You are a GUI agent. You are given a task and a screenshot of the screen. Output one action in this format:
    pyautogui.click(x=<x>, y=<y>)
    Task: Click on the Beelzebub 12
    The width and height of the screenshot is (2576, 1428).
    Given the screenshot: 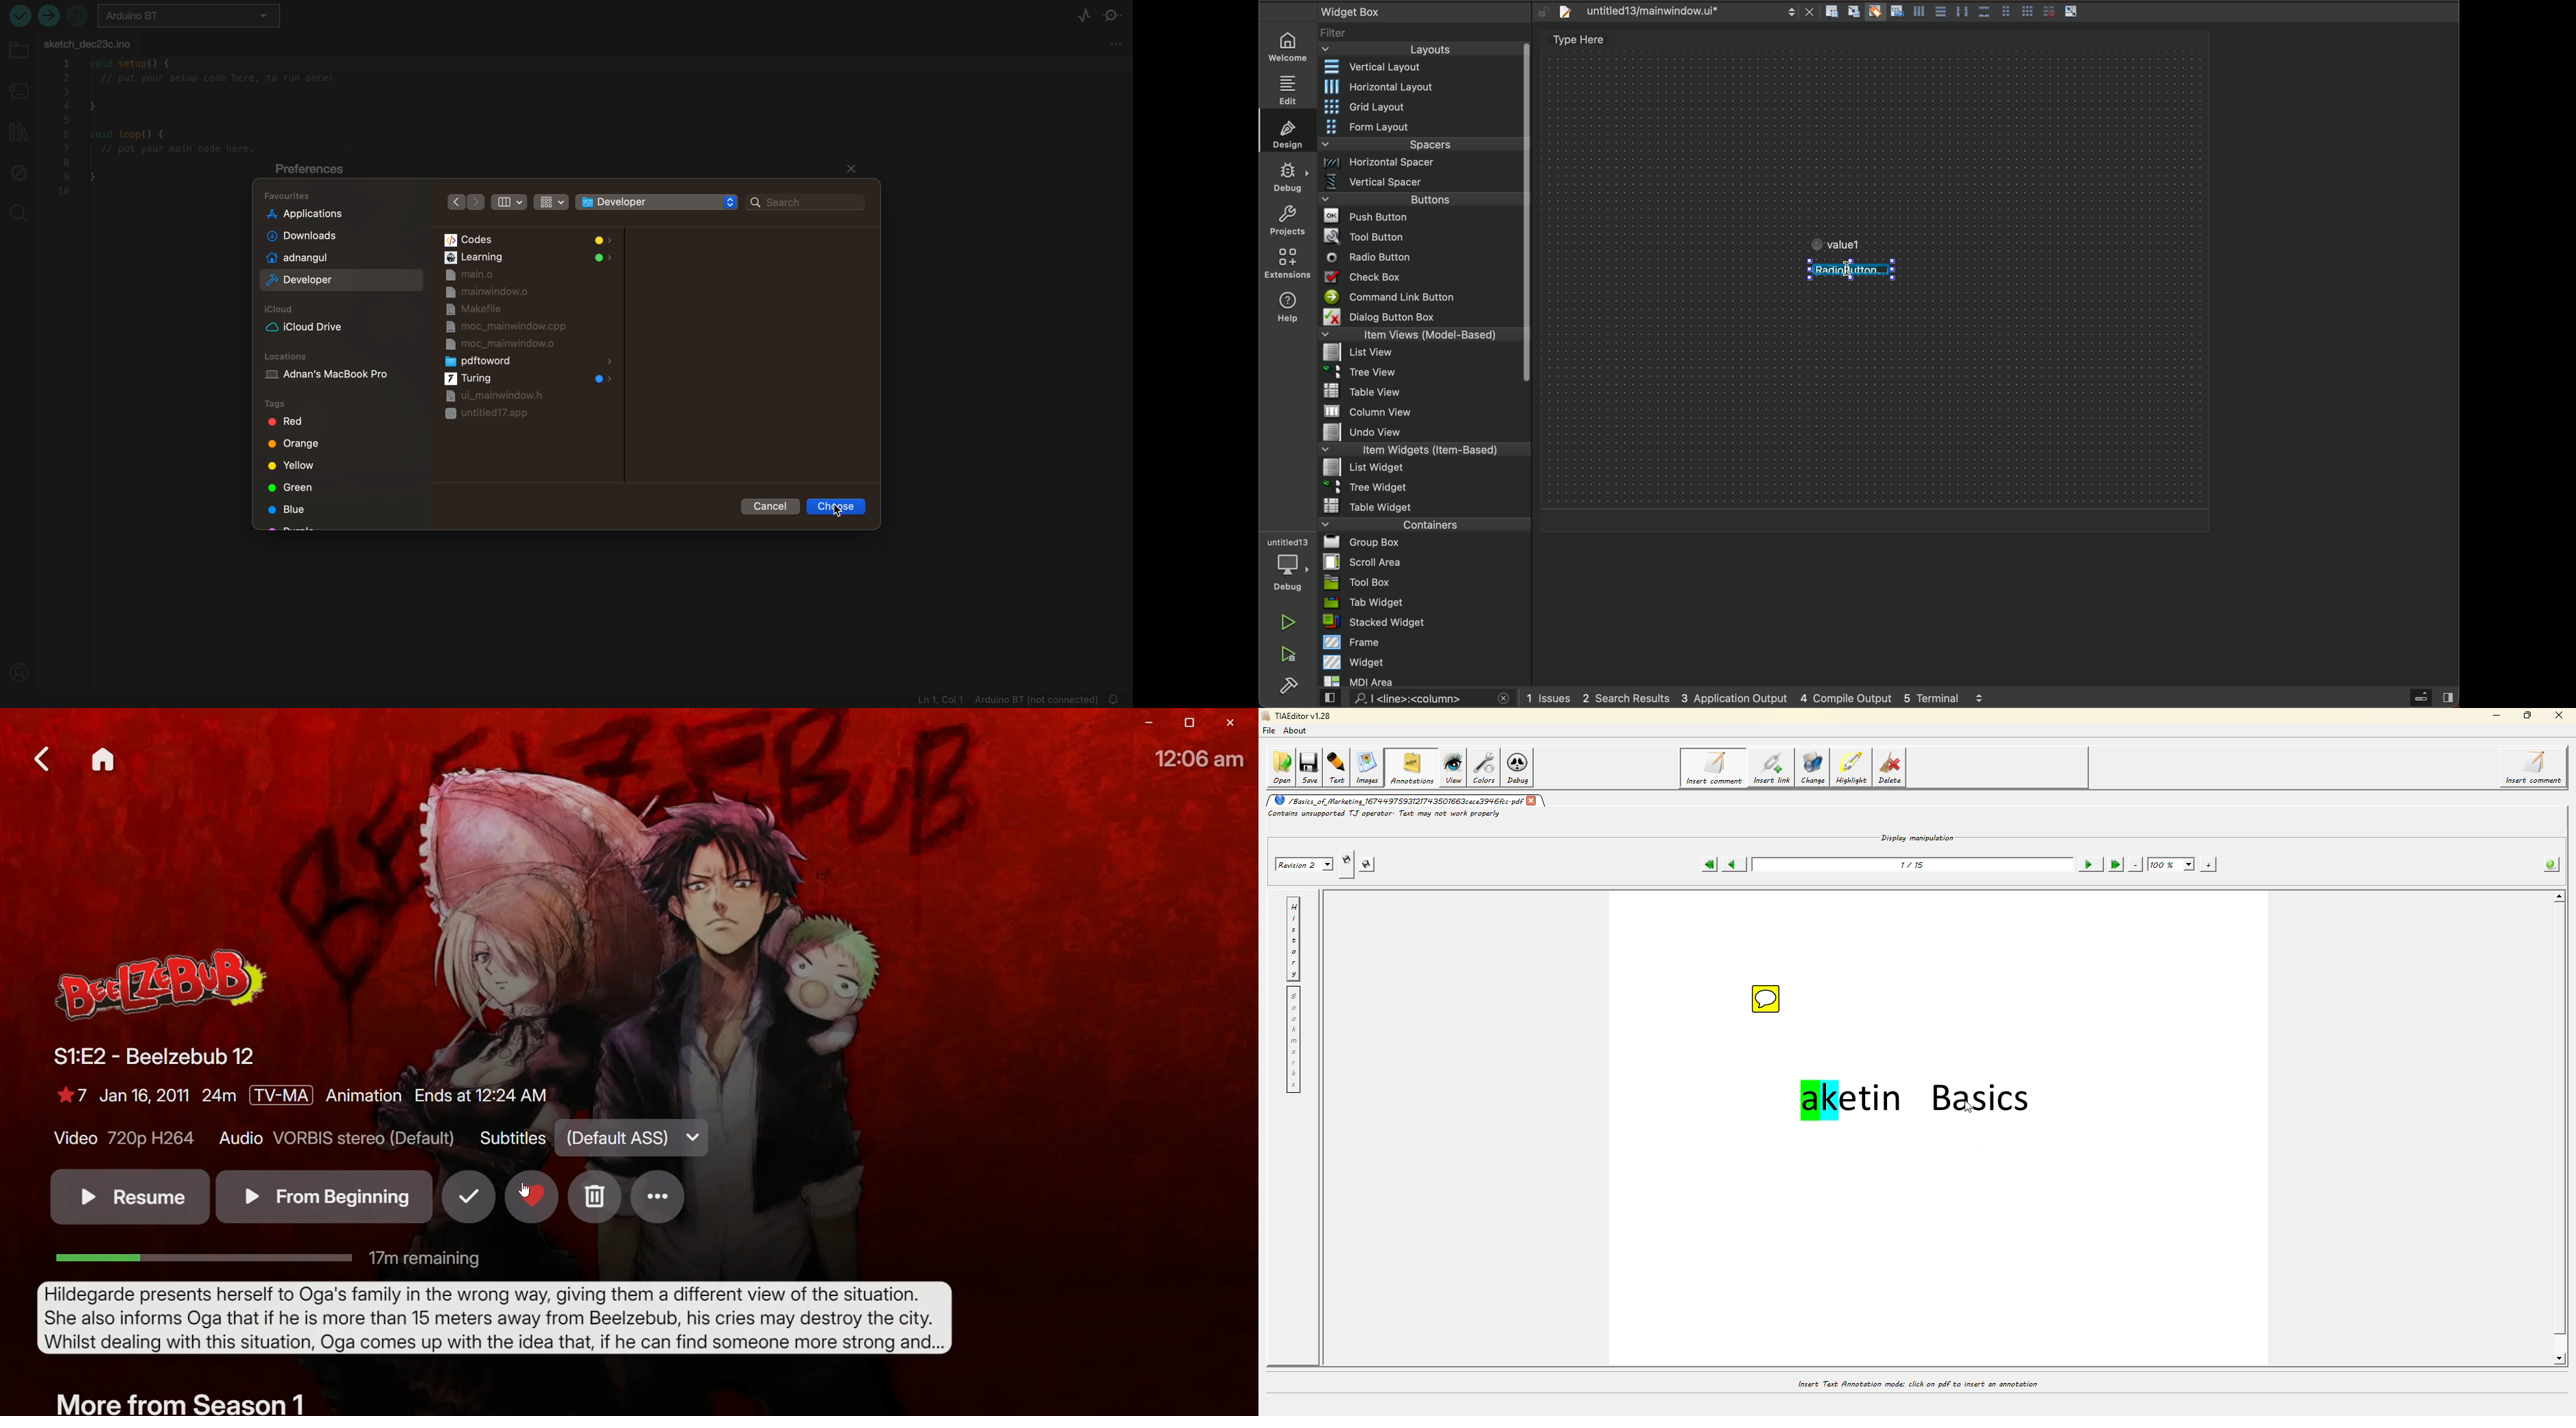 What is the action you would take?
    pyautogui.click(x=151, y=1060)
    